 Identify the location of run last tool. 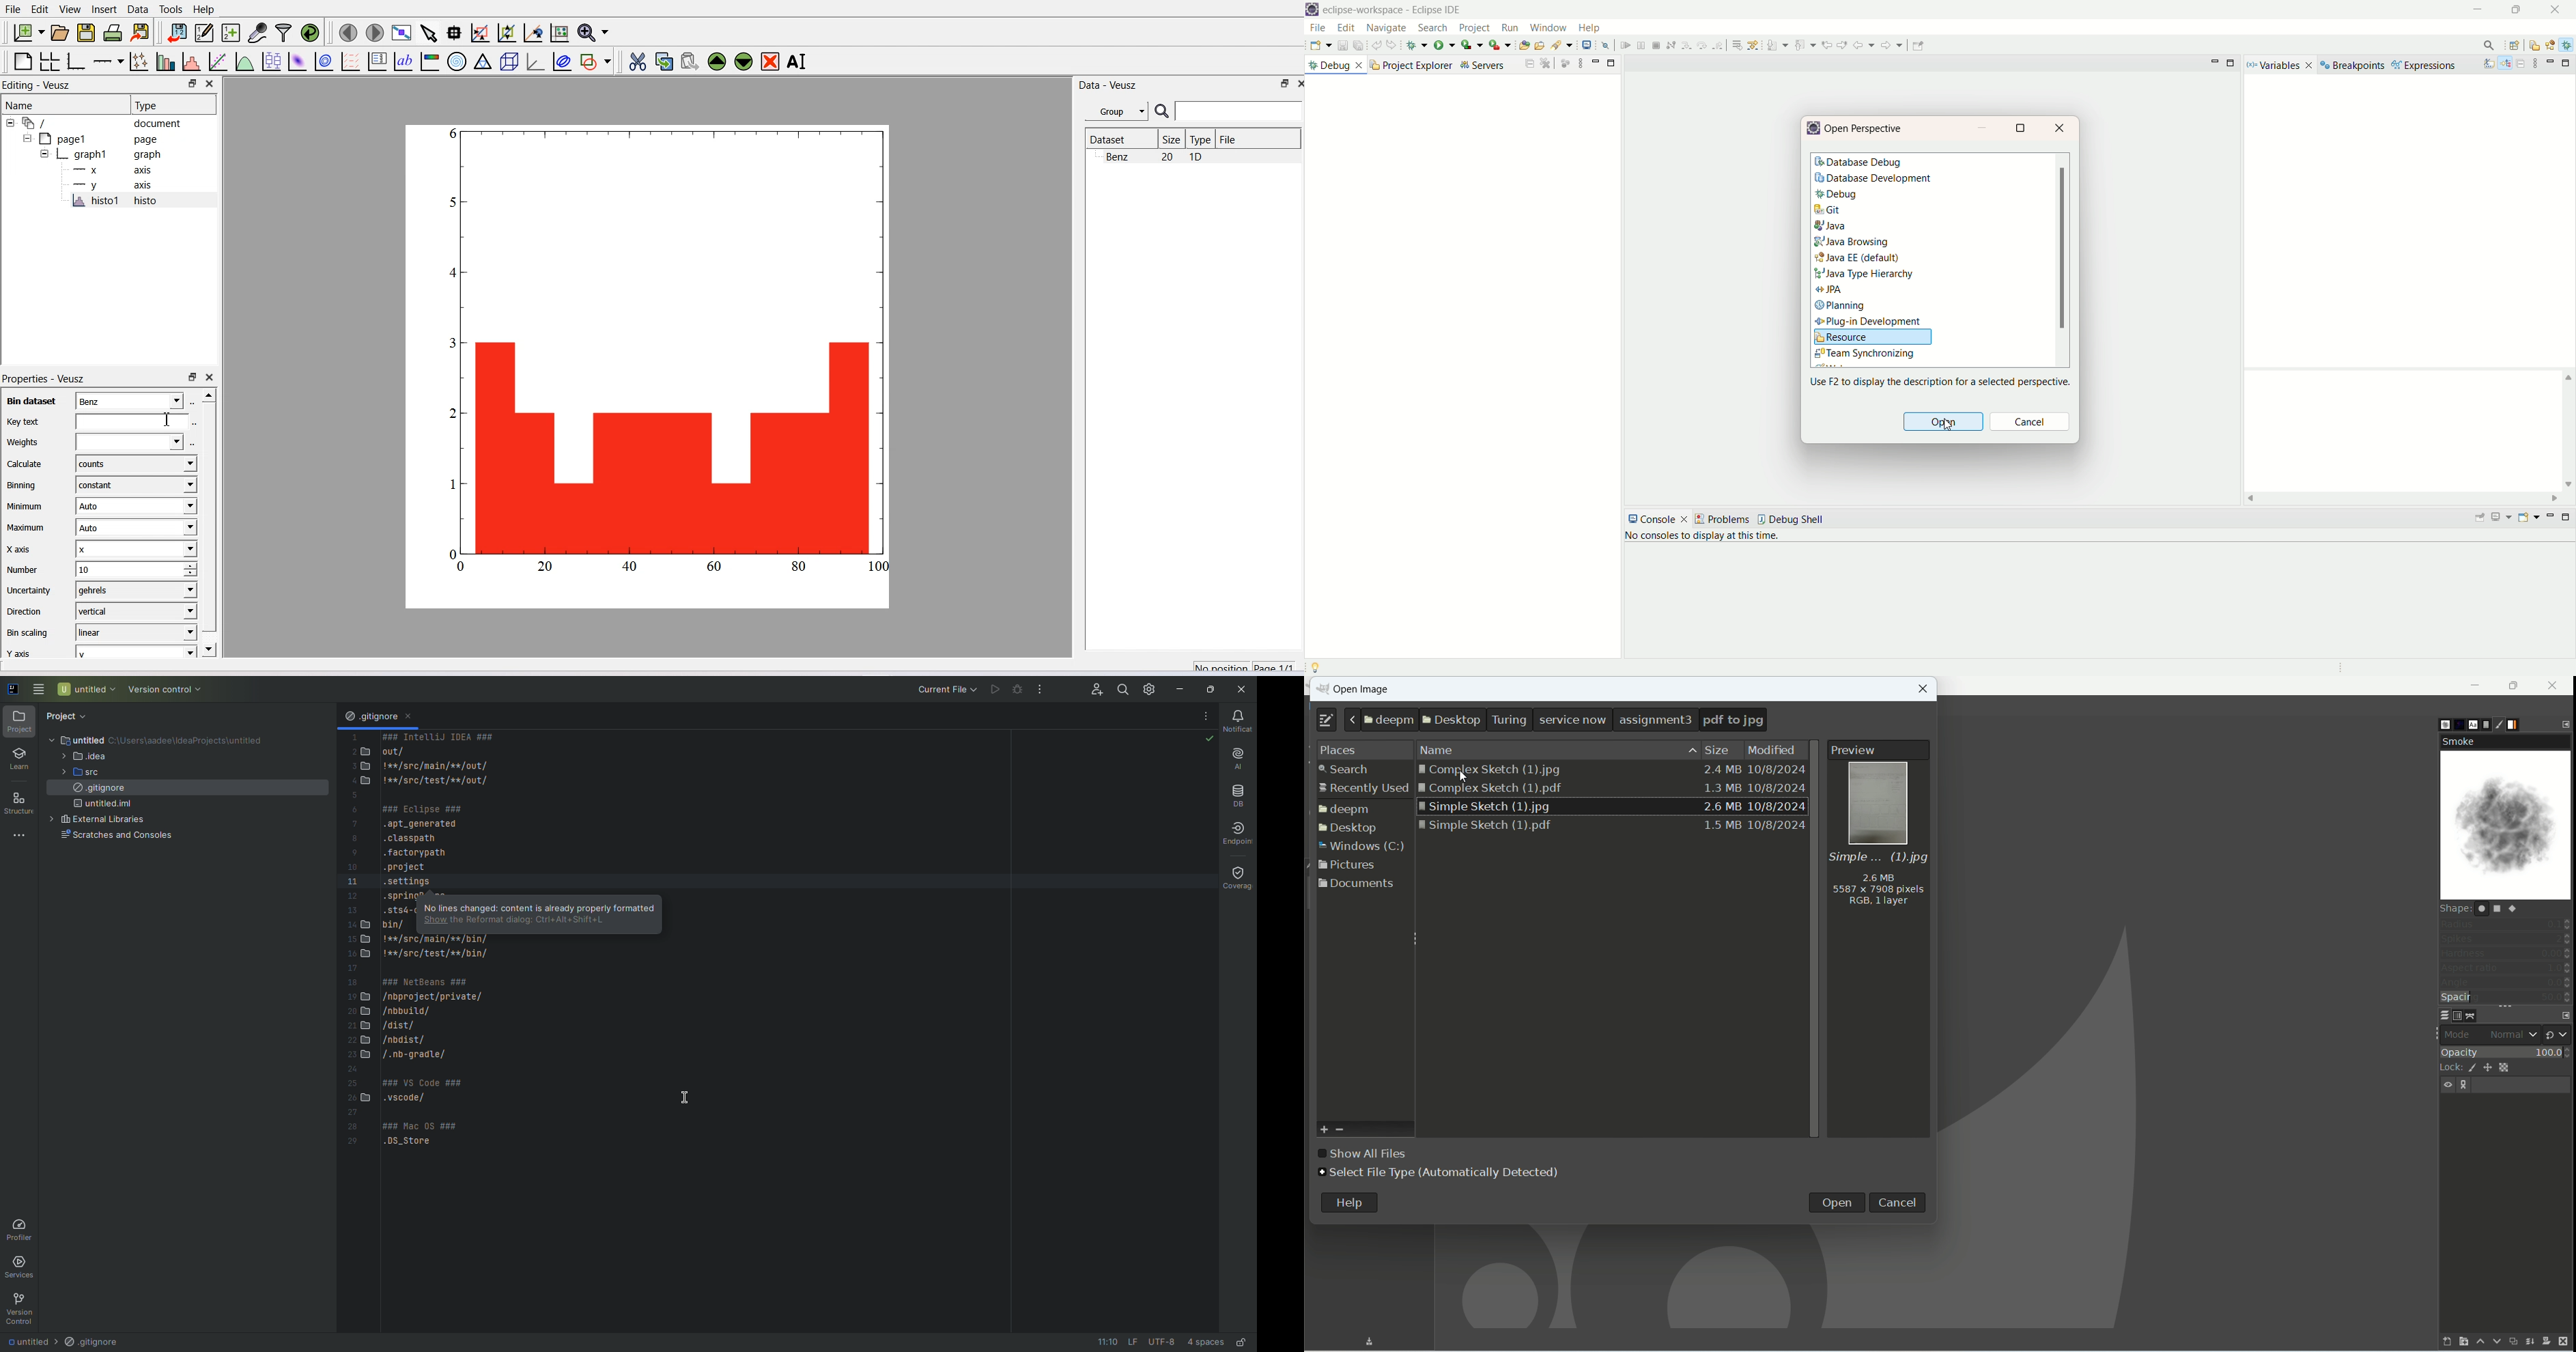
(1498, 45).